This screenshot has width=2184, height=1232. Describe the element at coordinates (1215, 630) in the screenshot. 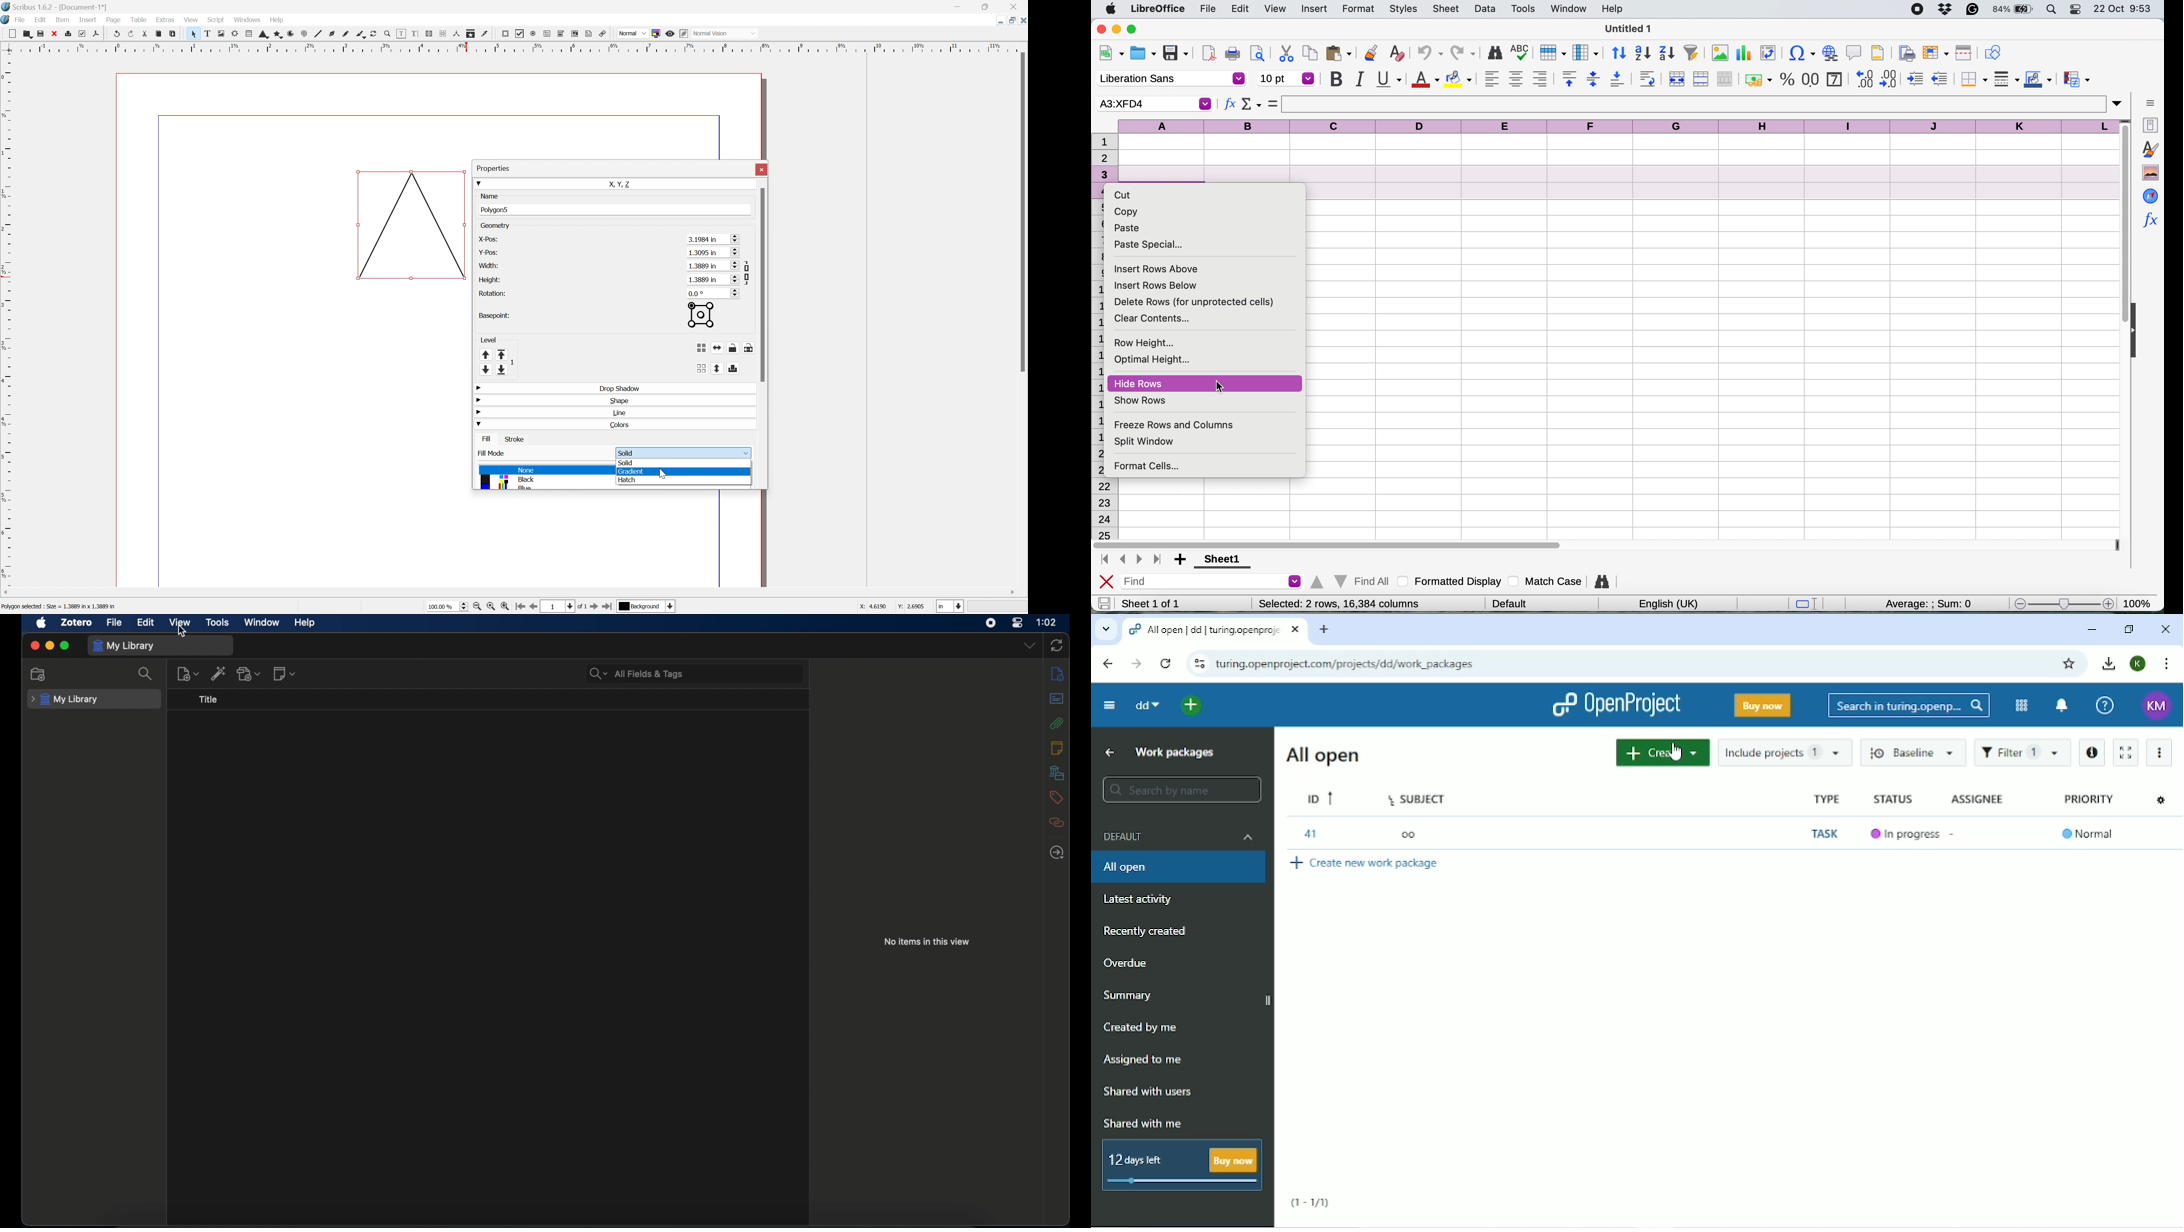

I see `Current tab` at that location.